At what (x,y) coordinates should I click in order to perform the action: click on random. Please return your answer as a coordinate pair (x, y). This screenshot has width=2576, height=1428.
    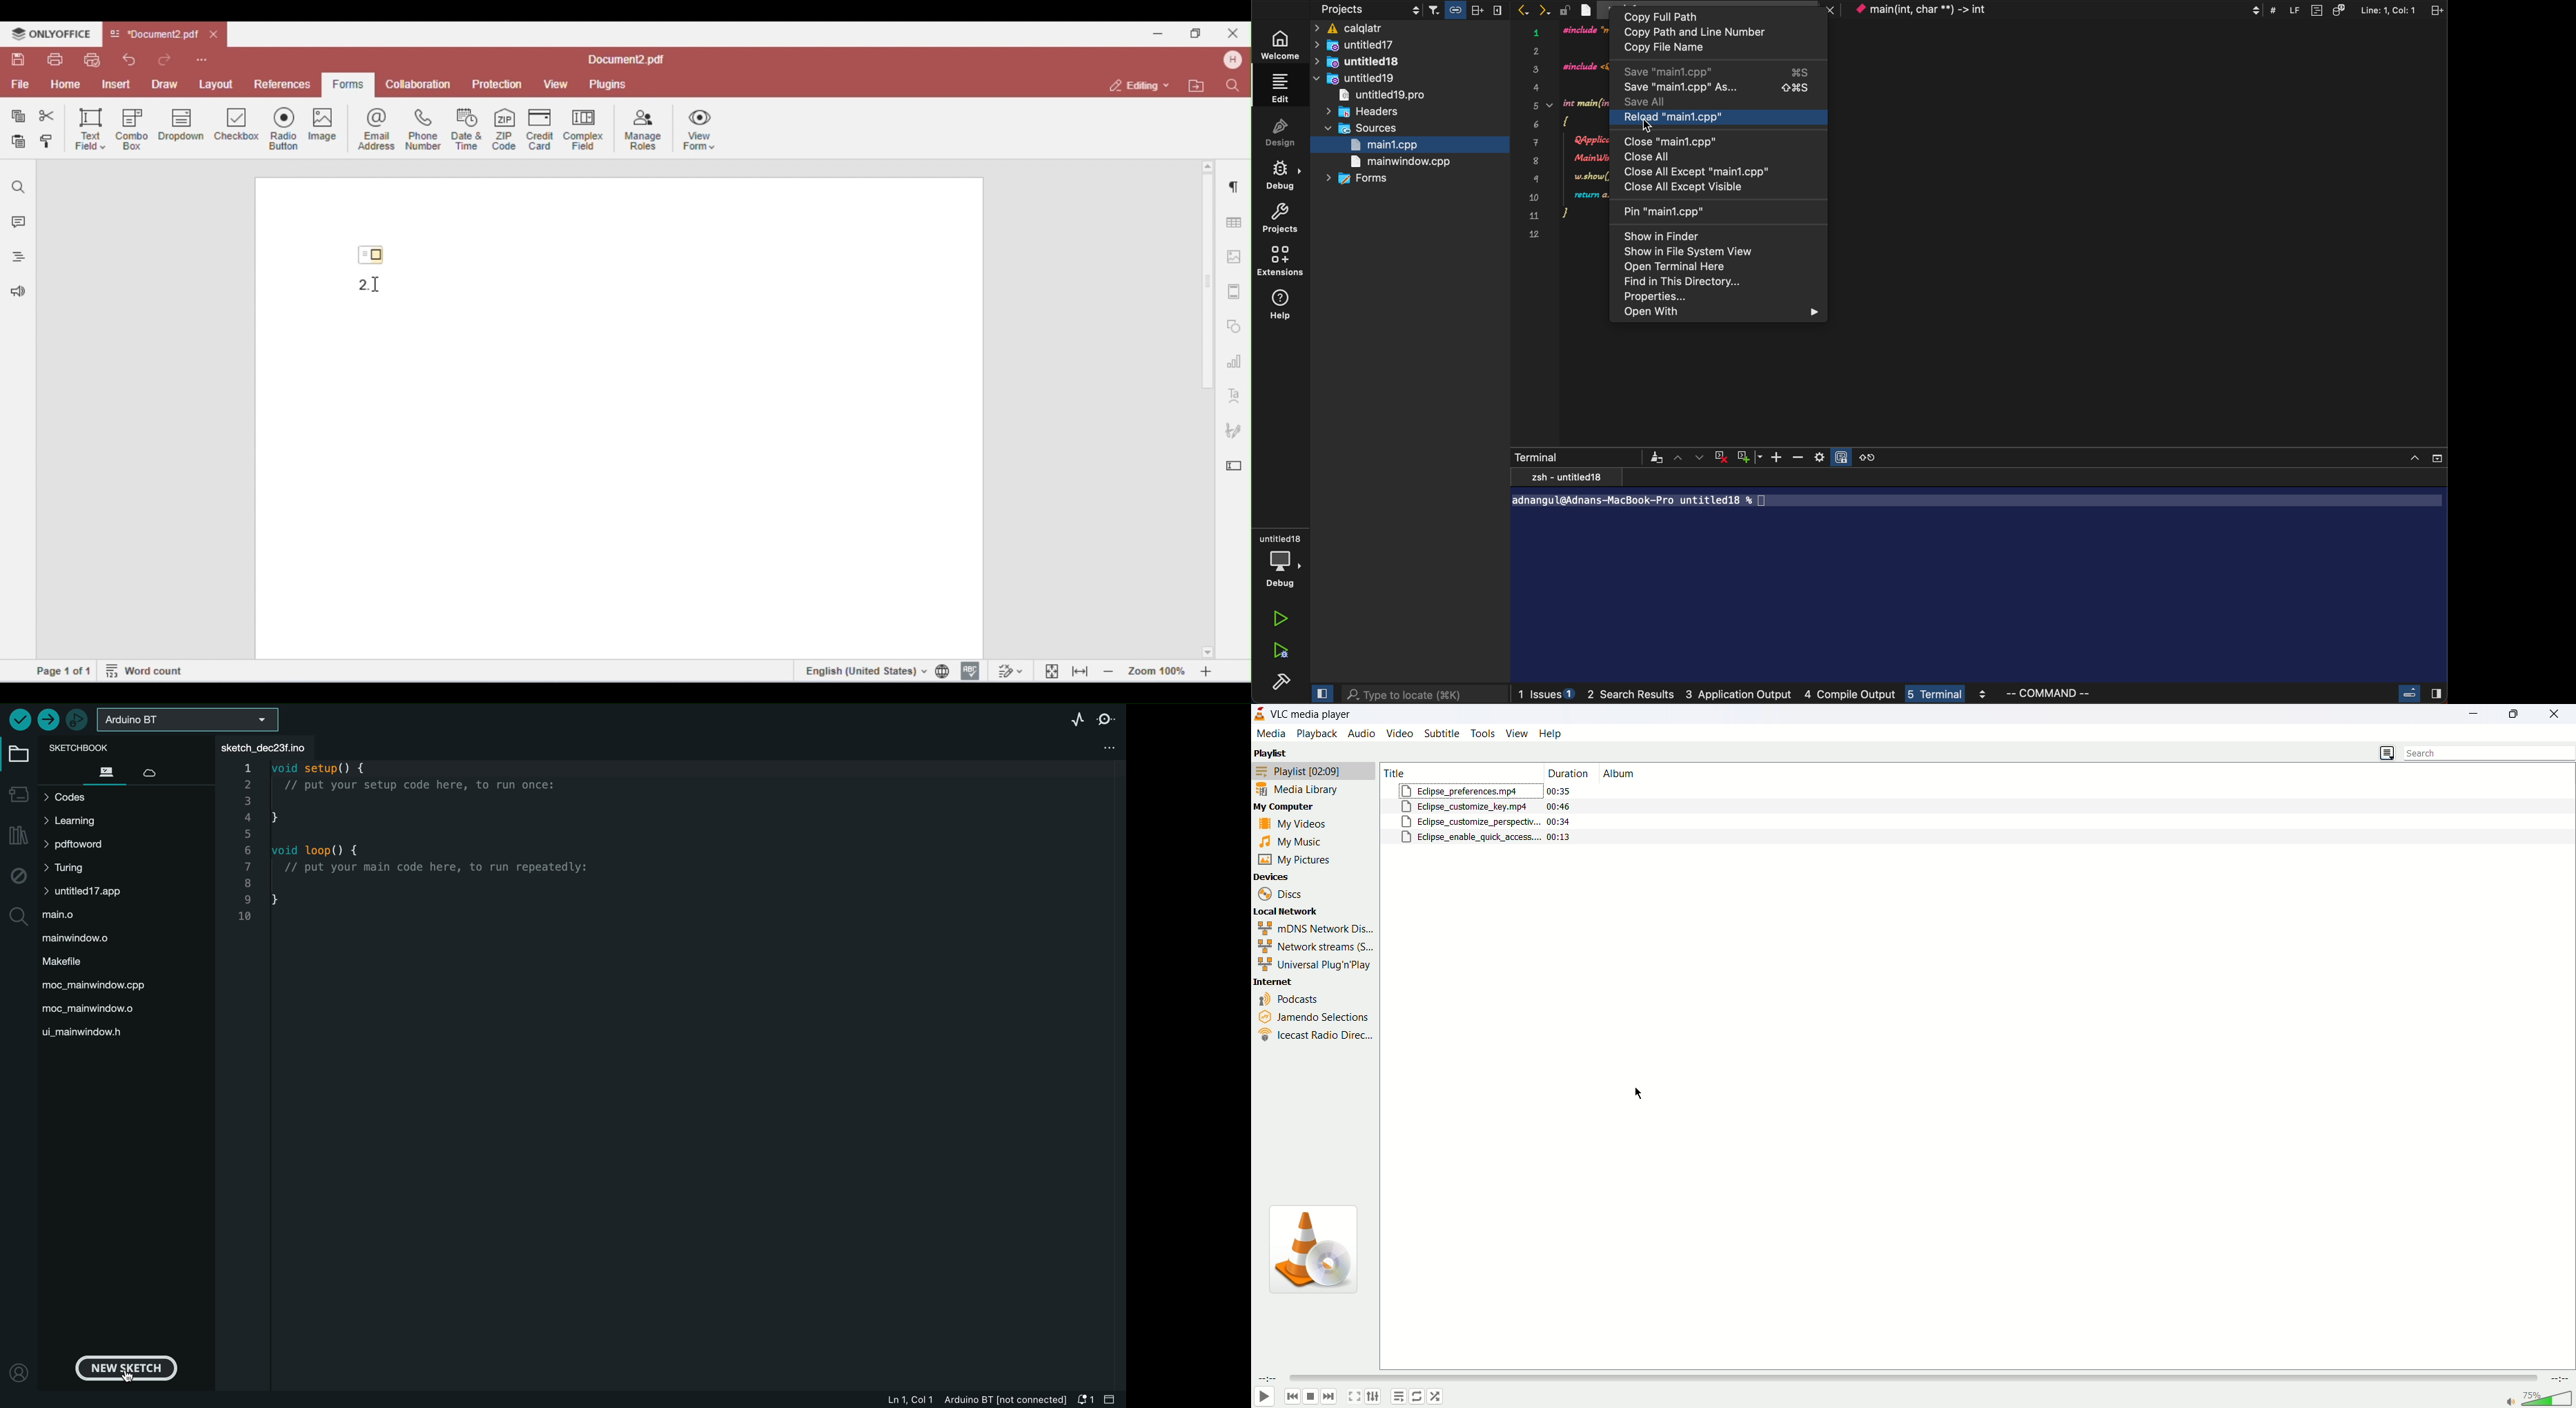
    Looking at the image, I should click on (1435, 1396).